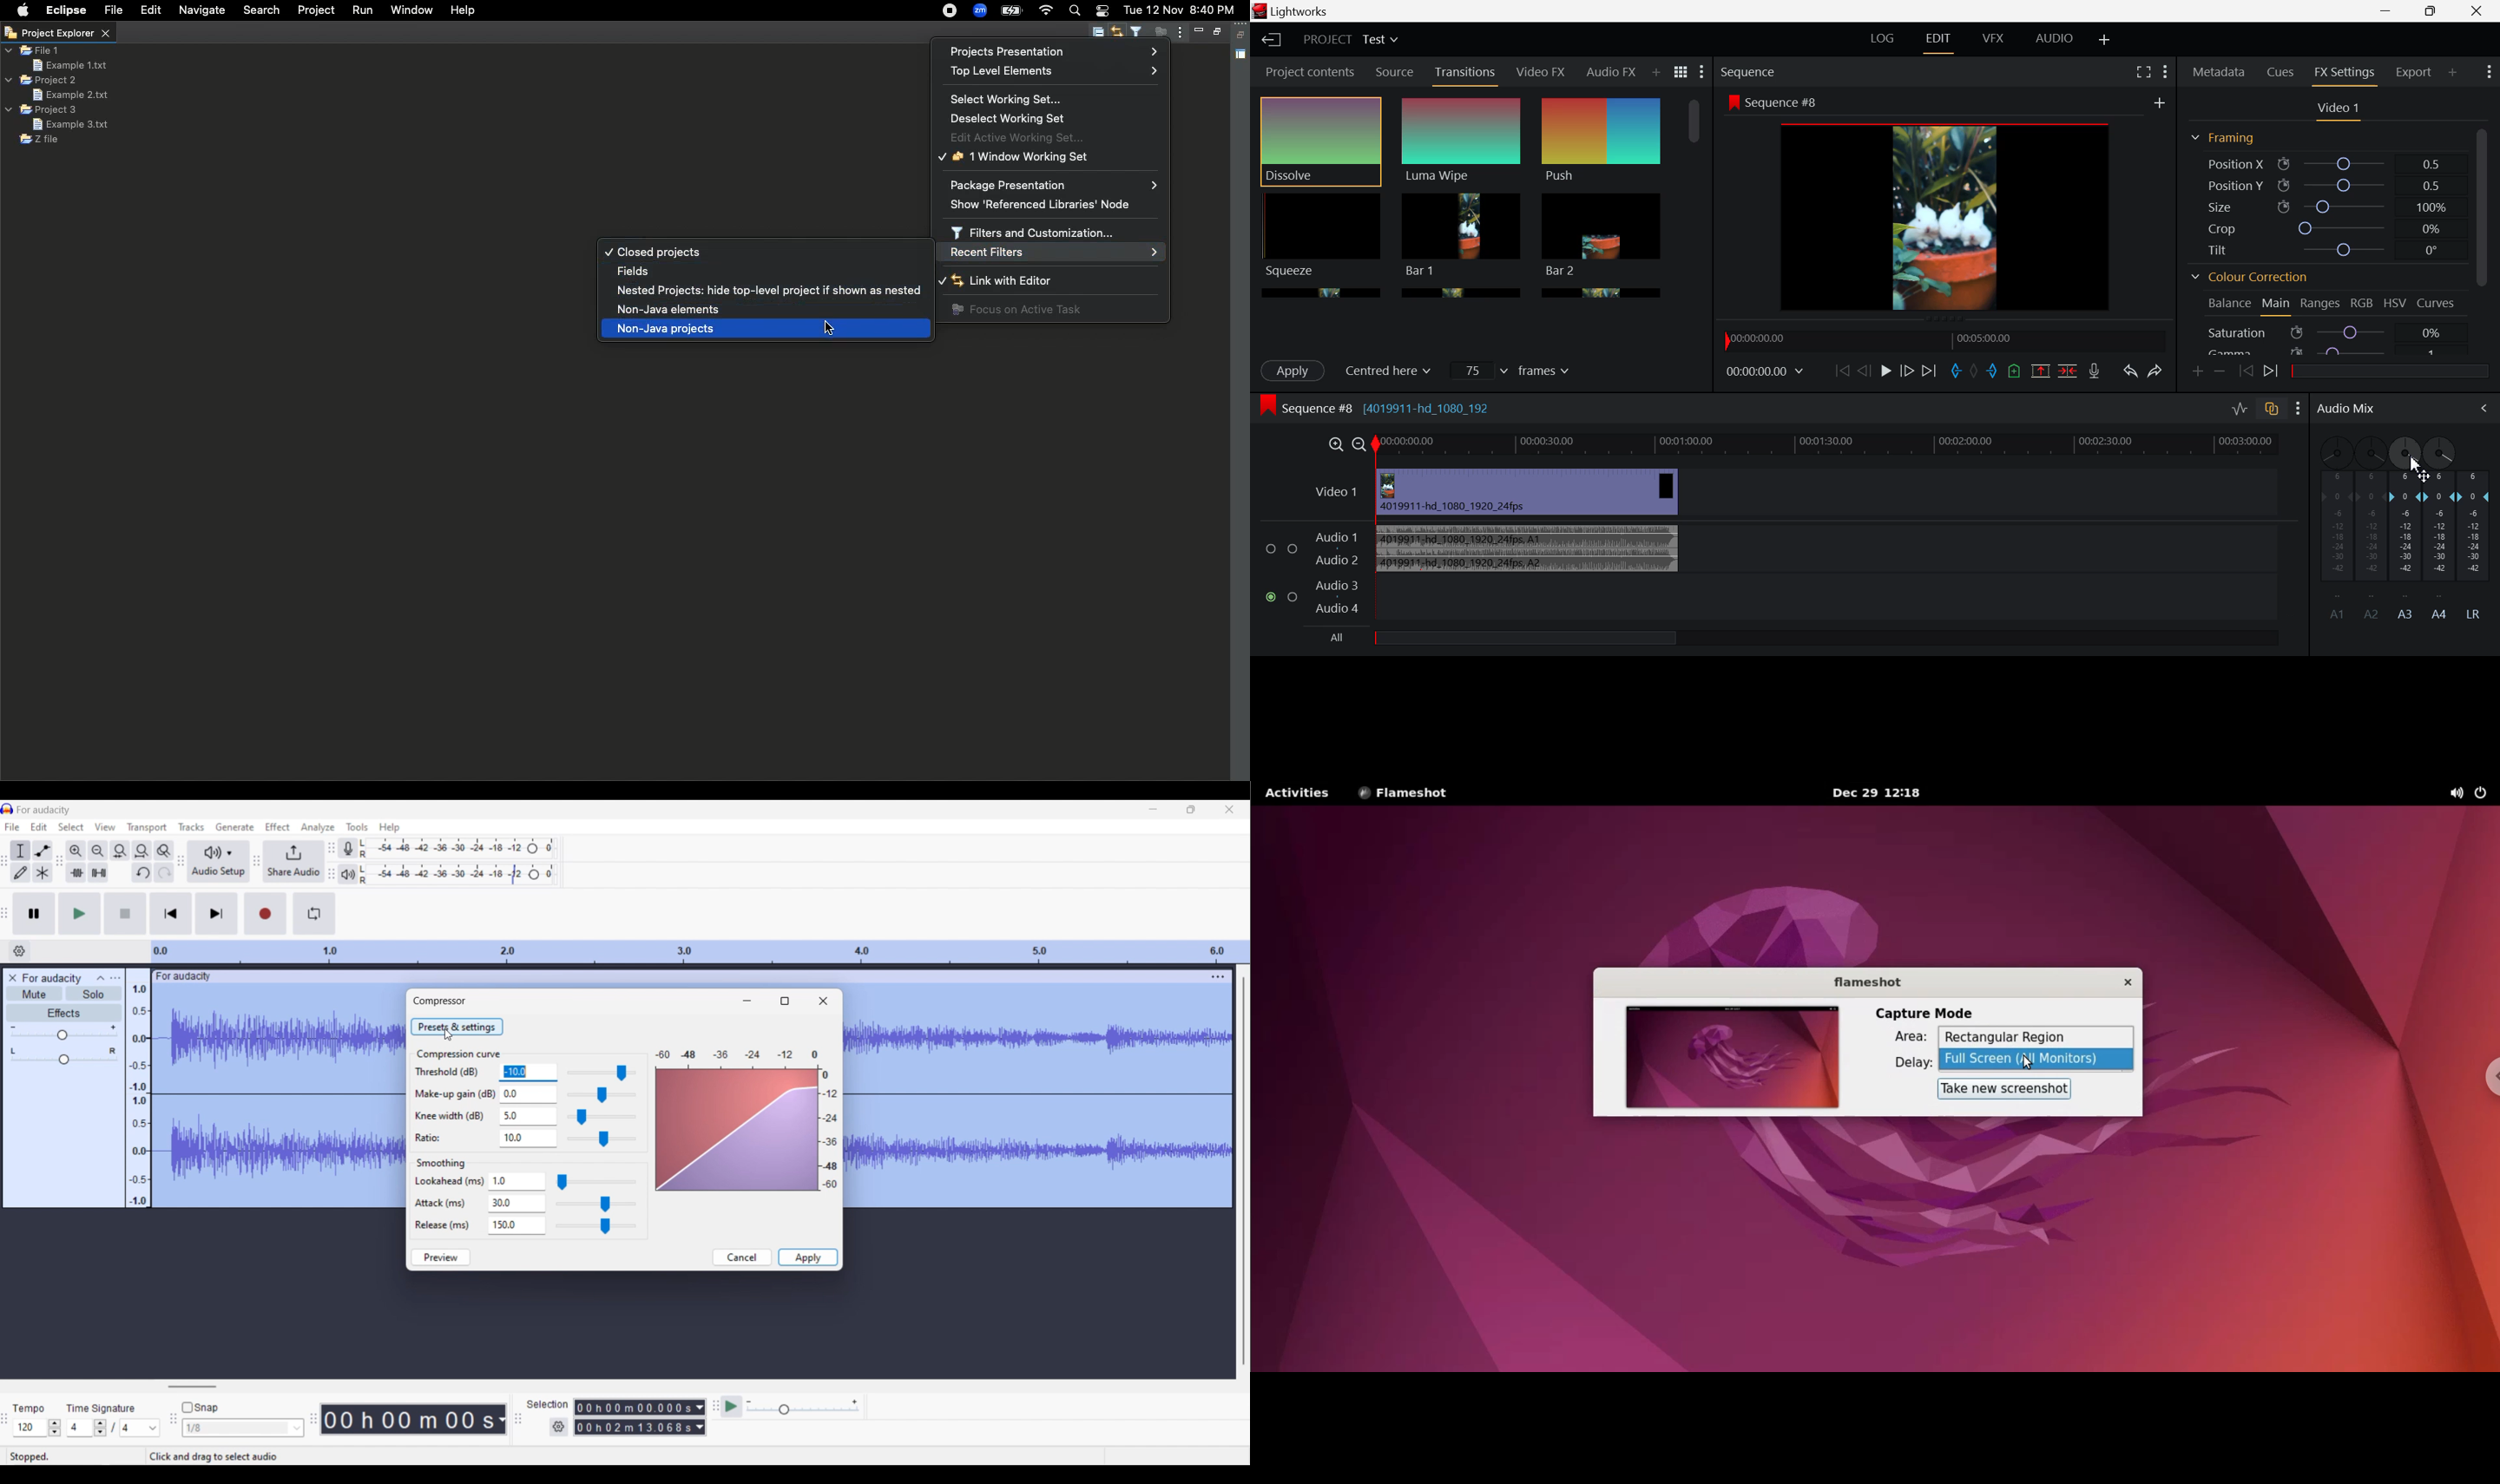  Describe the element at coordinates (99, 872) in the screenshot. I see `Silence audio selection` at that location.